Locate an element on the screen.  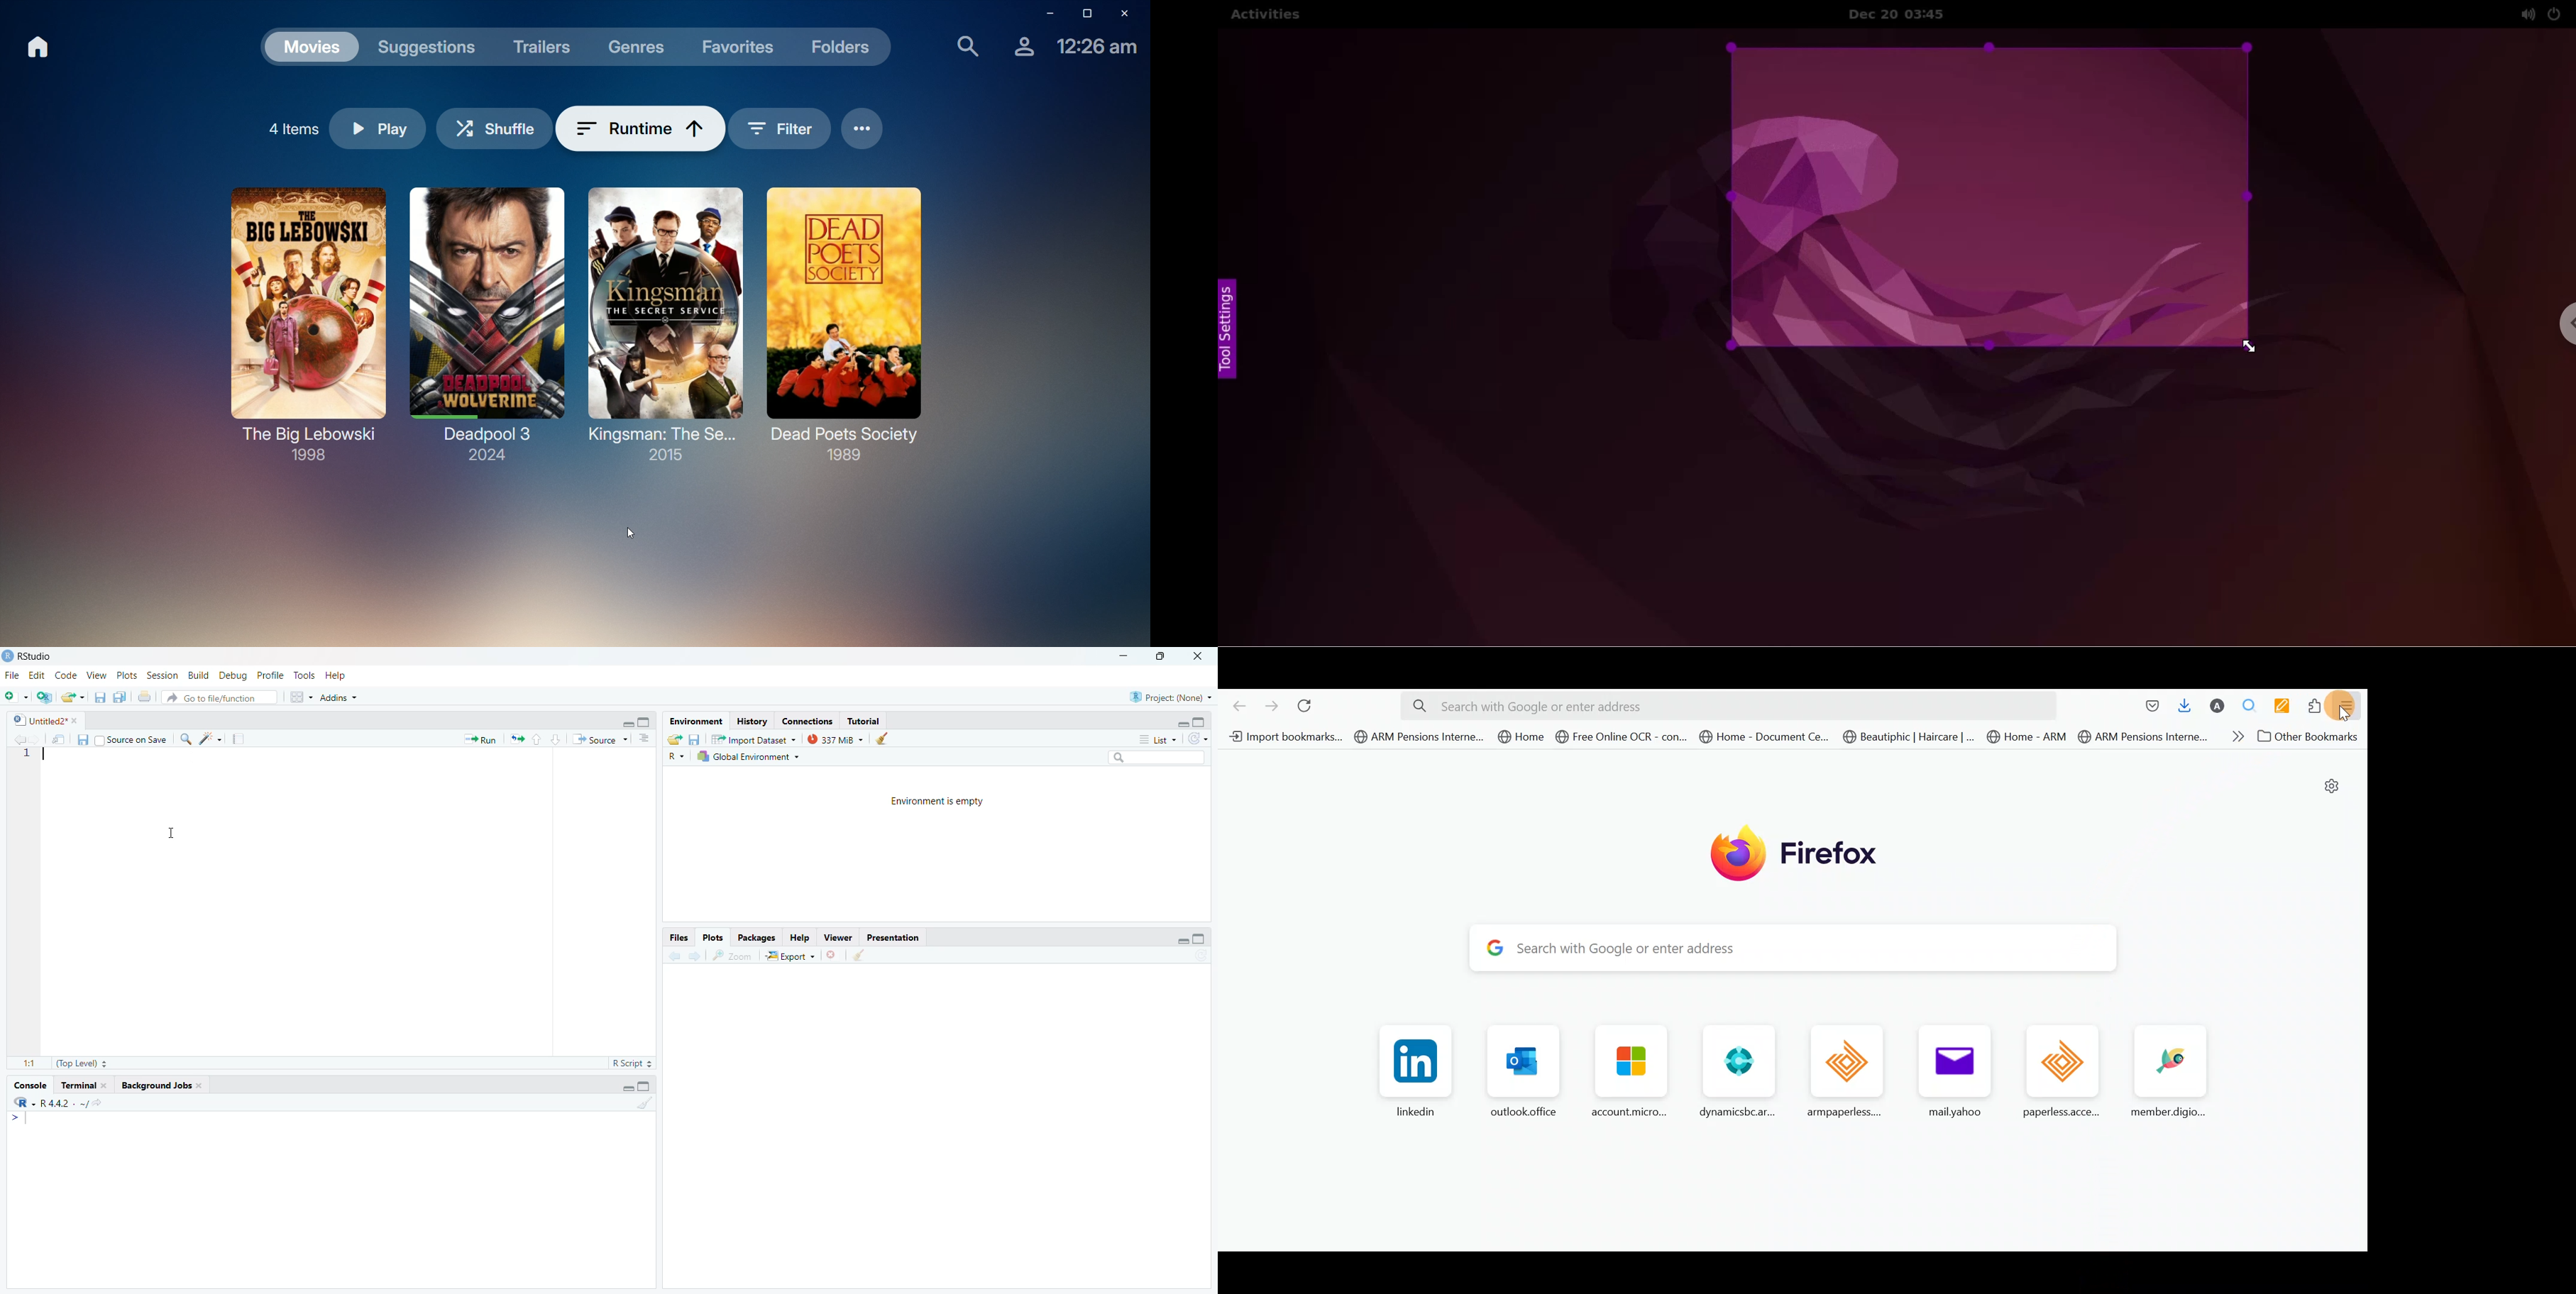
Console is located at coordinates (28, 1088).